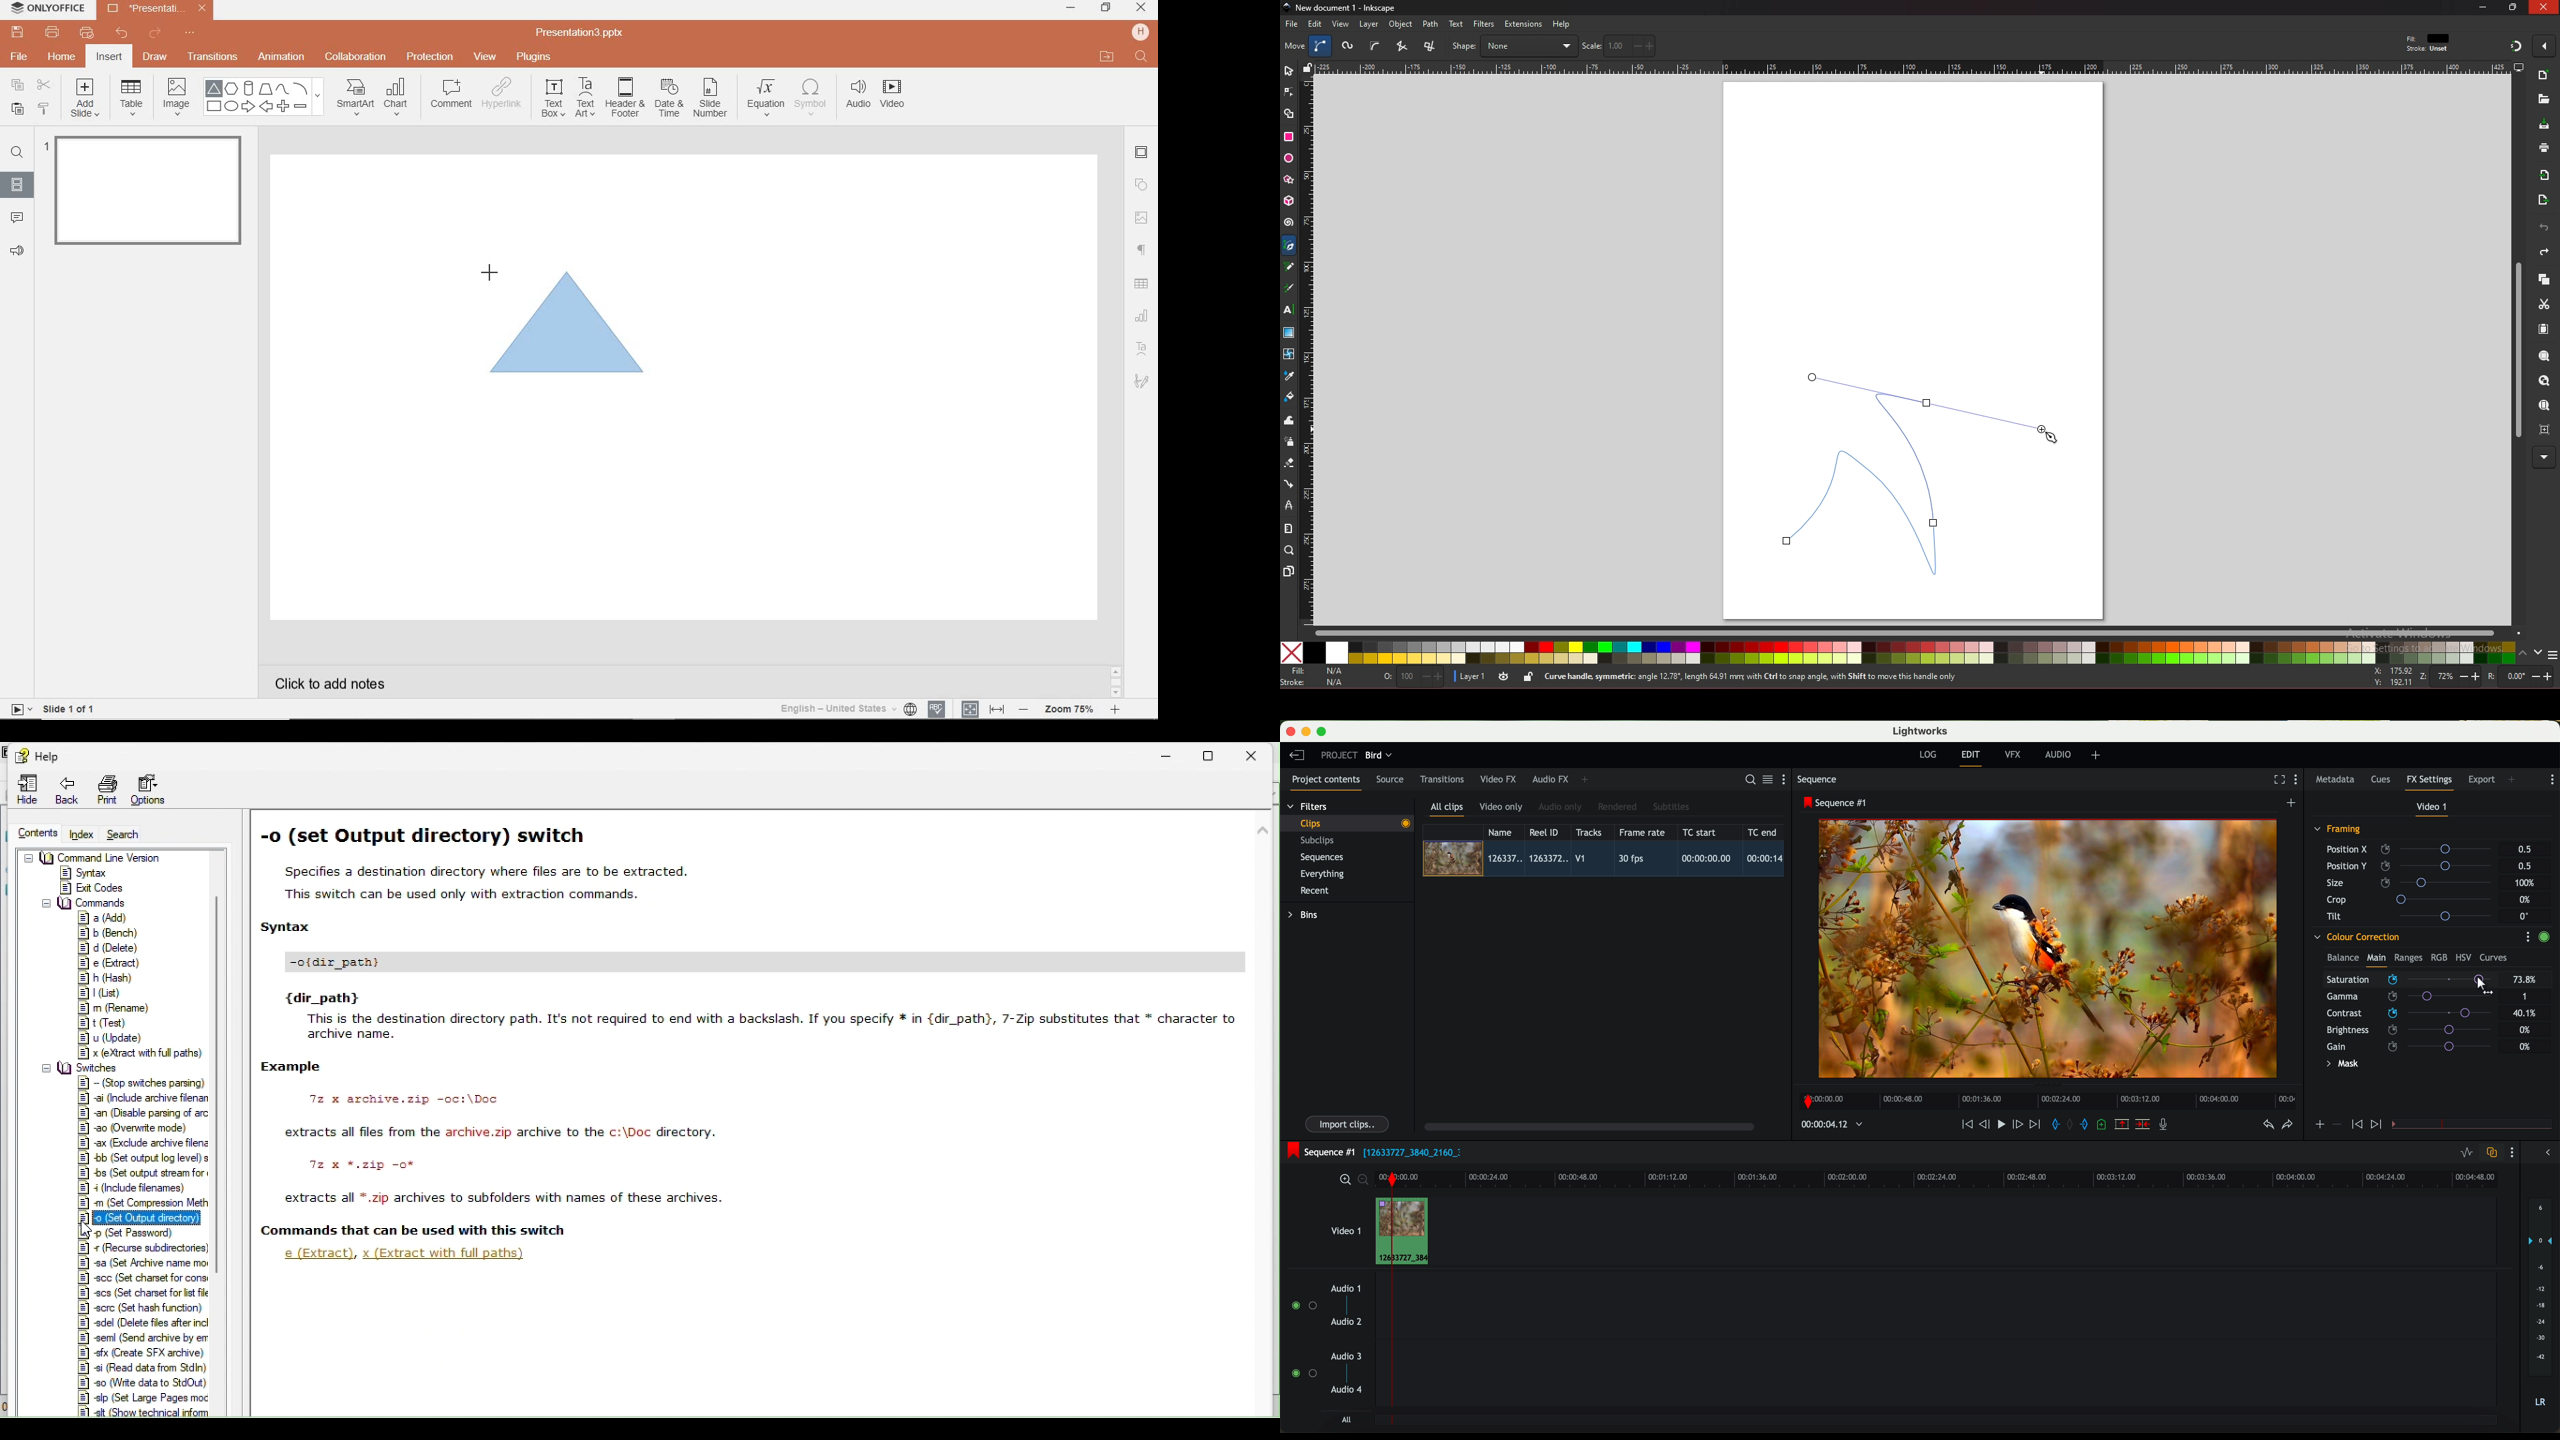  What do you see at coordinates (2552, 656) in the screenshot?
I see `more colors` at bounding box center [2552, 656].